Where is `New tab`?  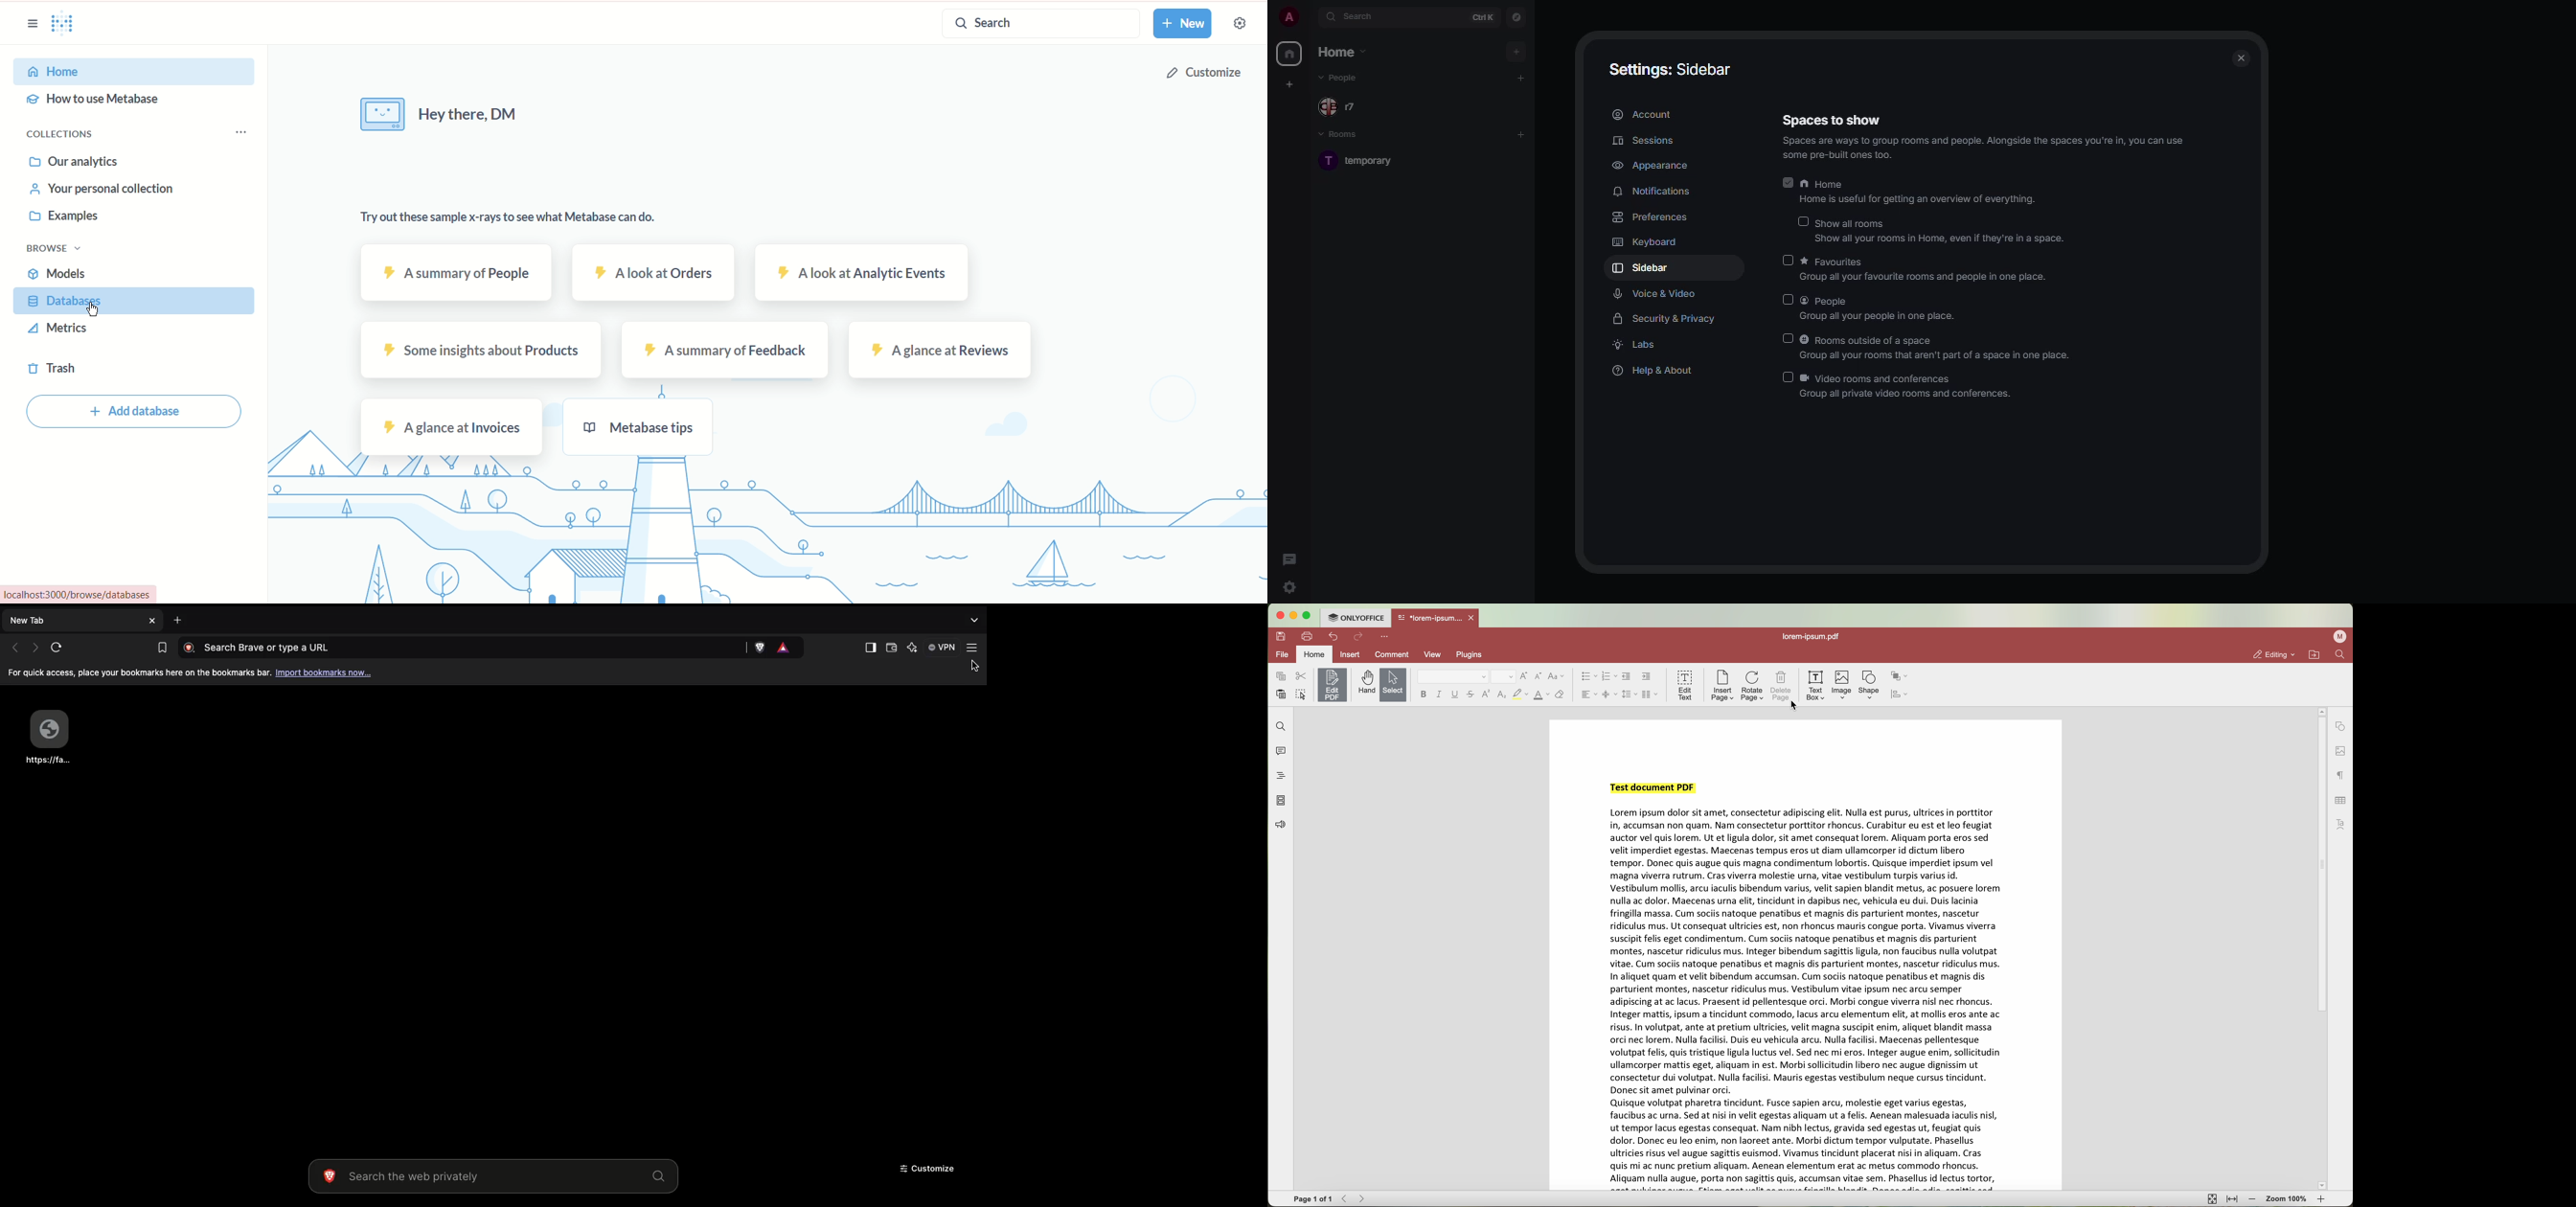 New tab is located at coordinates (82, 622).